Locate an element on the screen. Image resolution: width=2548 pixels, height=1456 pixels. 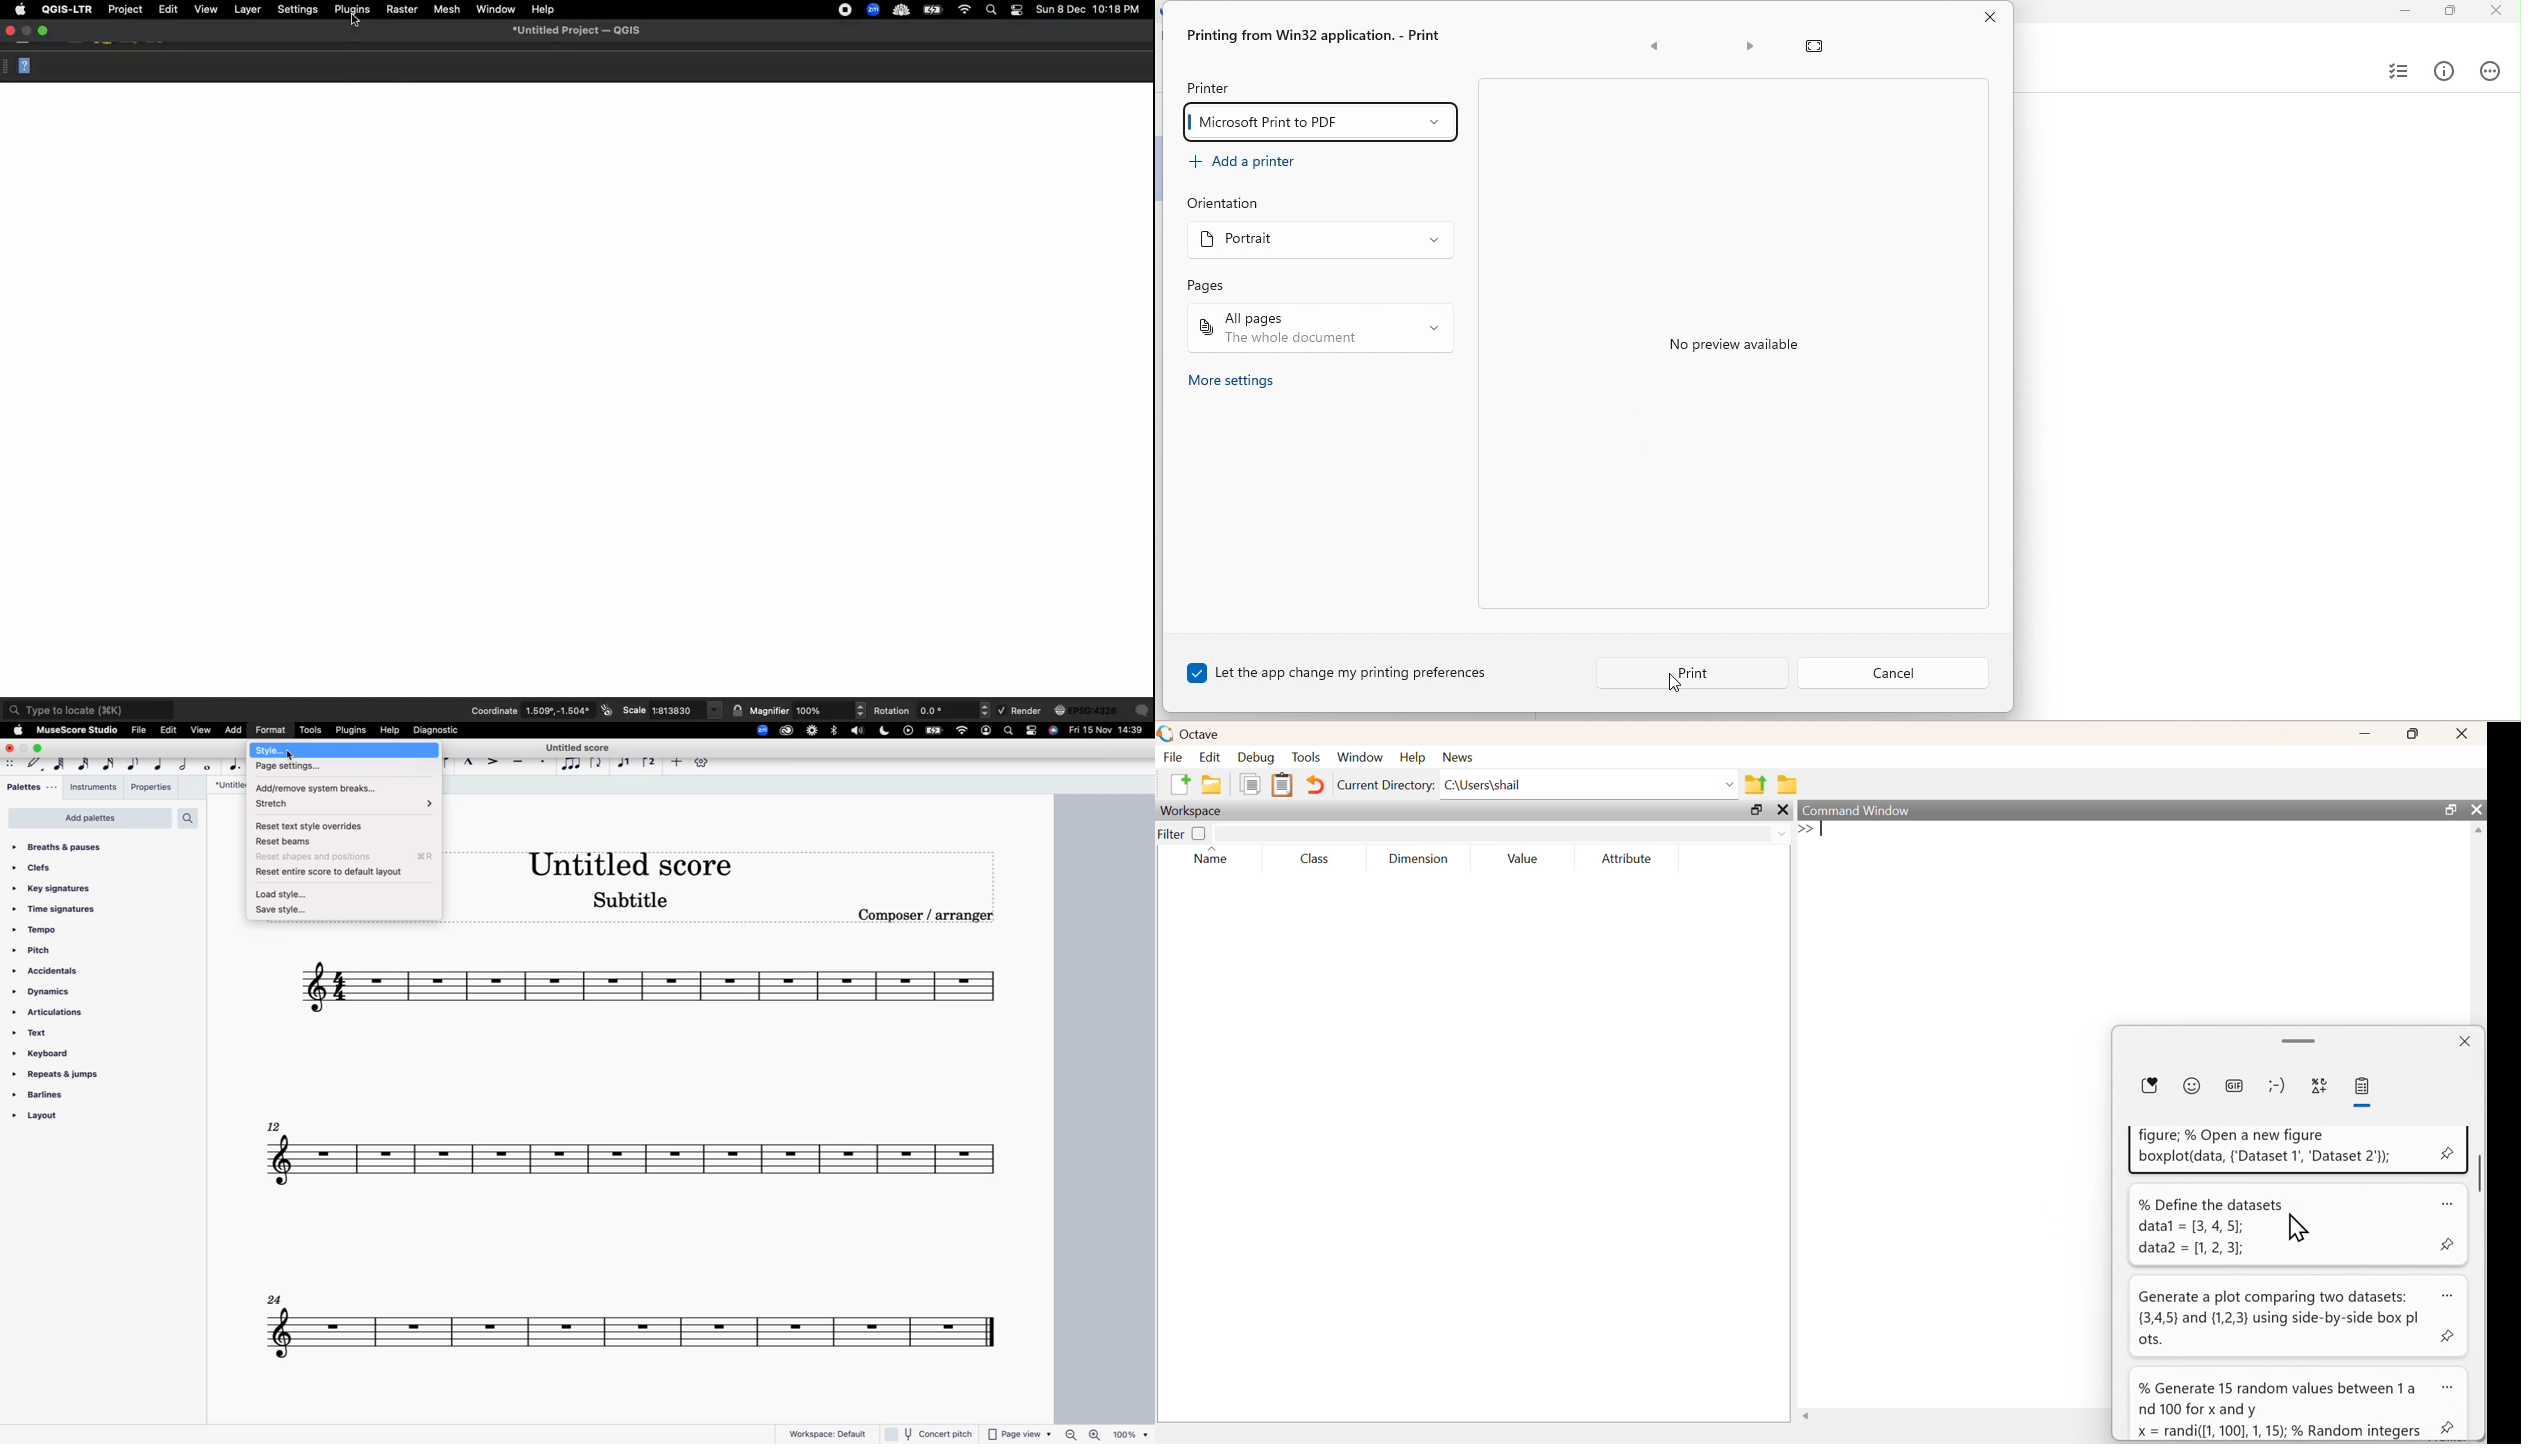
more options is located at coordinates (2453, 1387).